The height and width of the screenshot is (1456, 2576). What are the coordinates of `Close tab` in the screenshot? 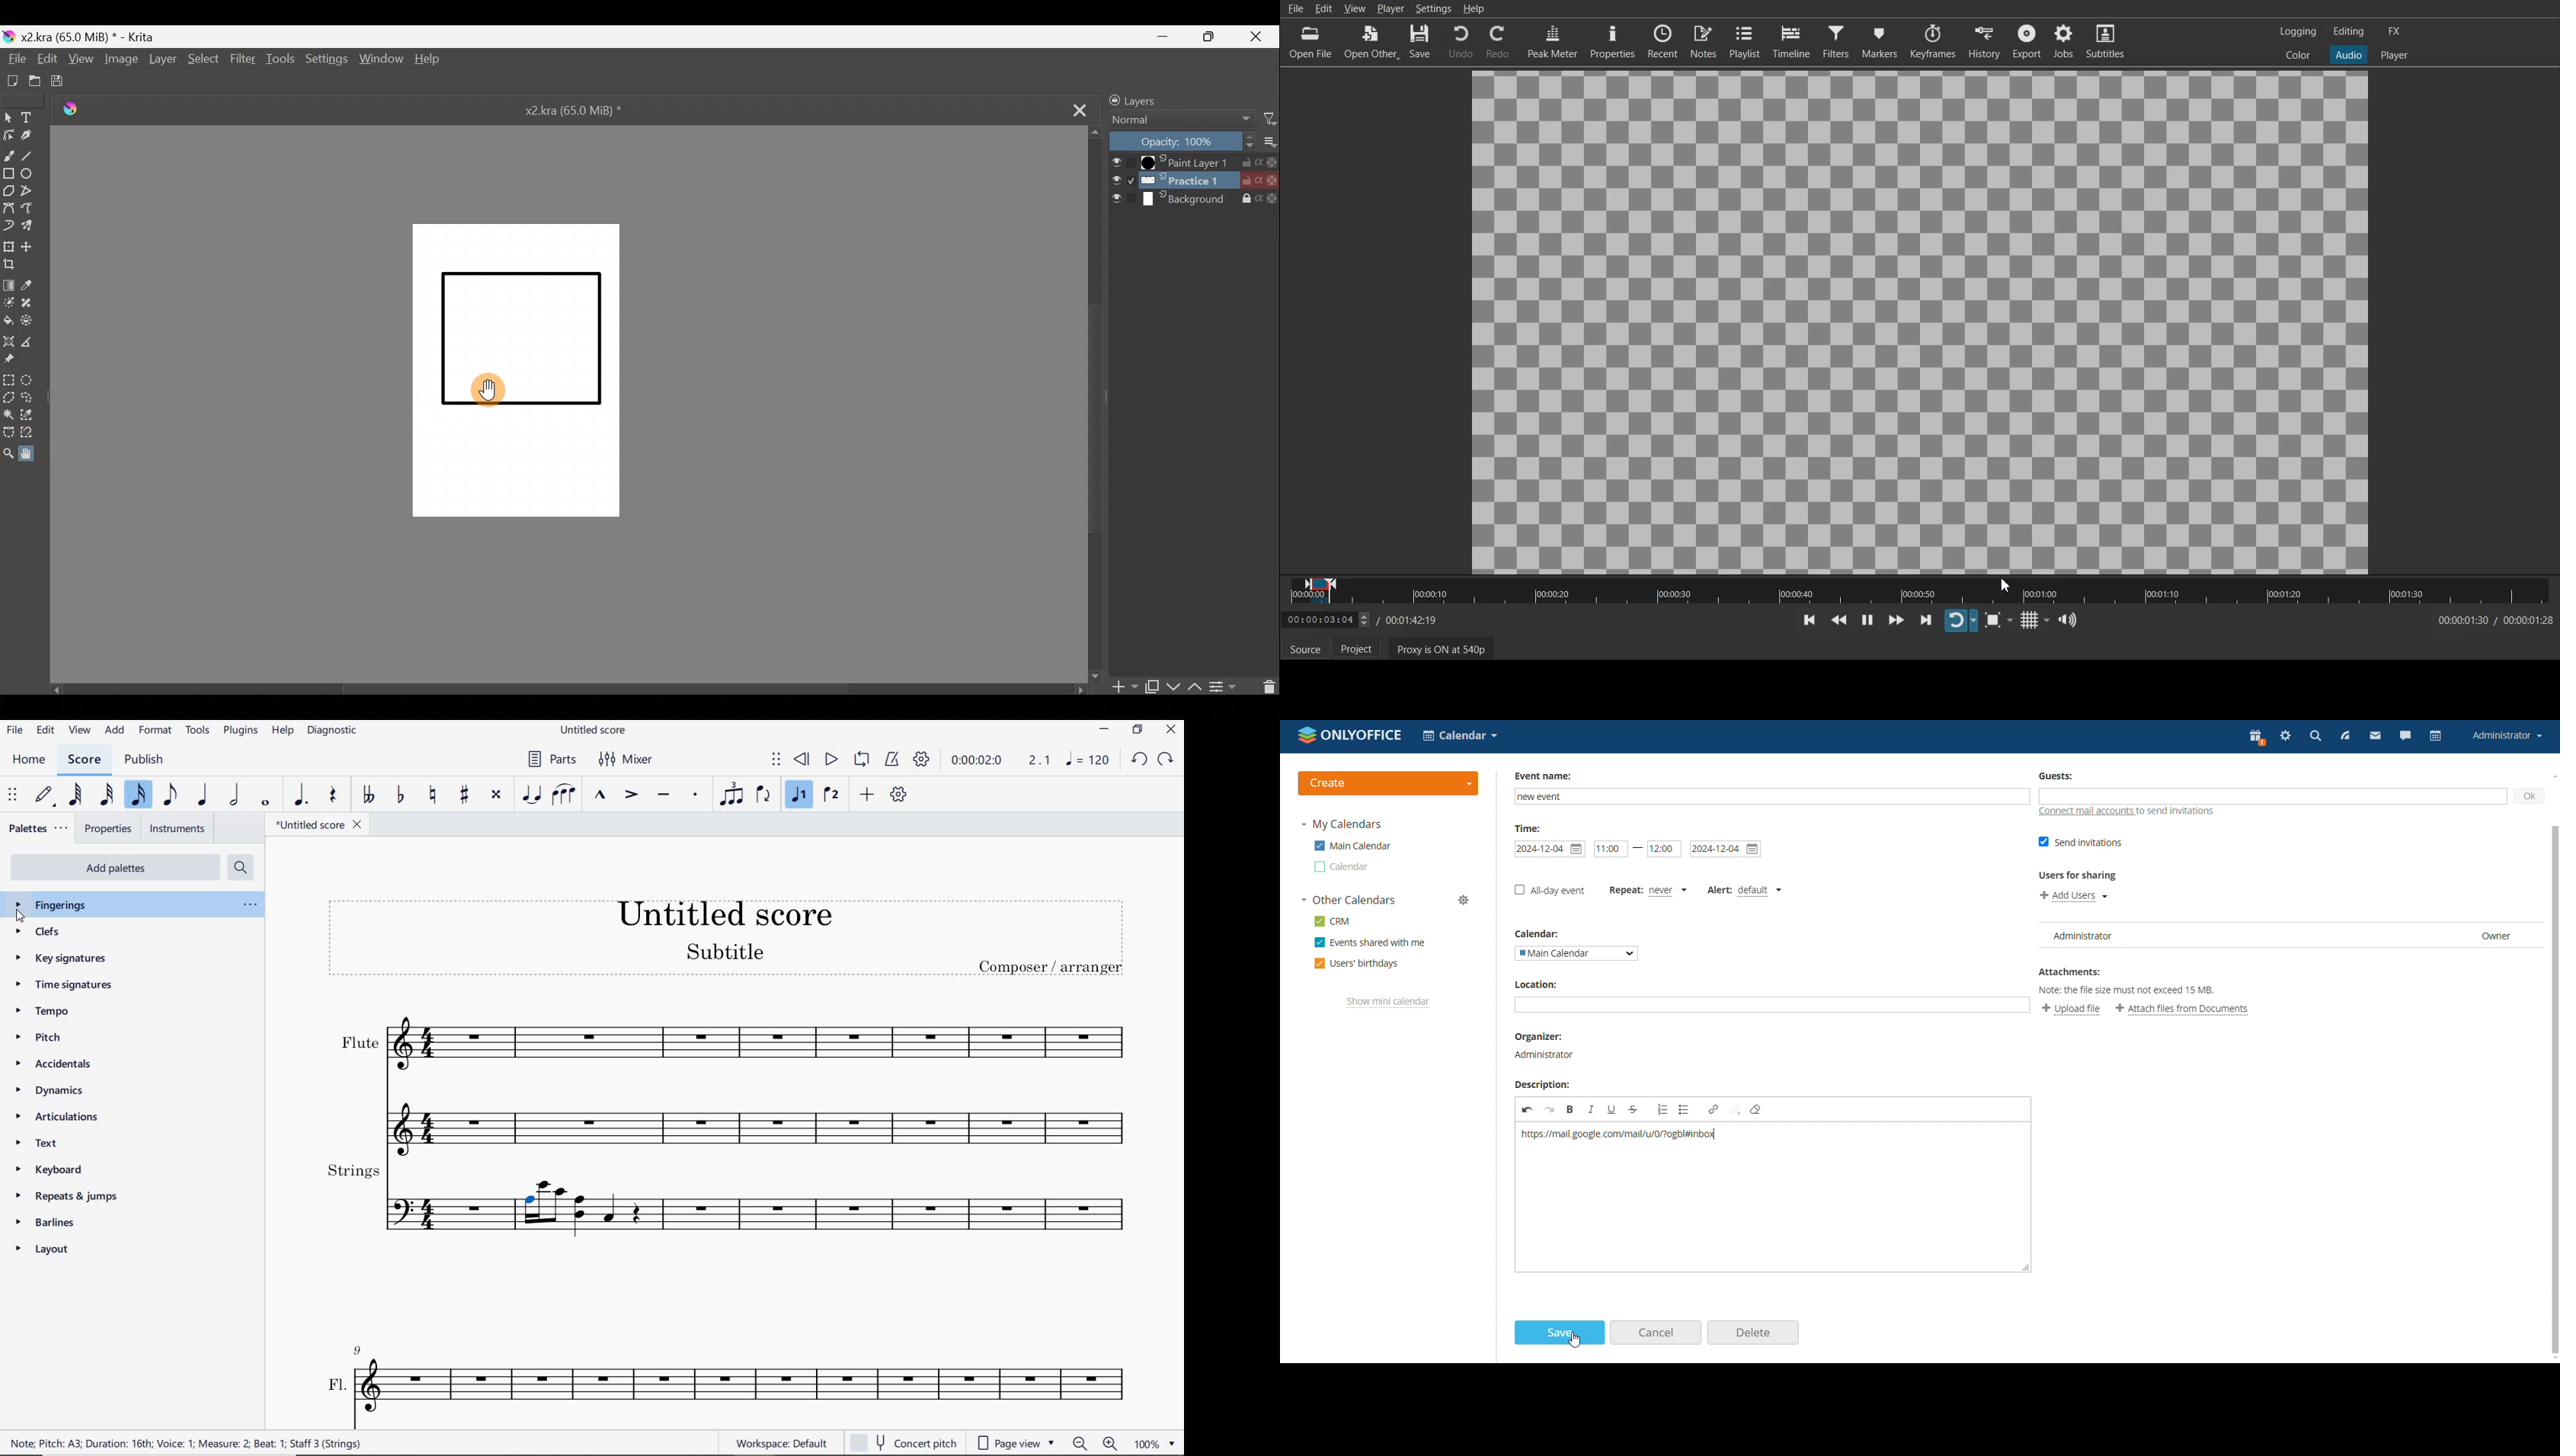 It's located at (1071, 107).